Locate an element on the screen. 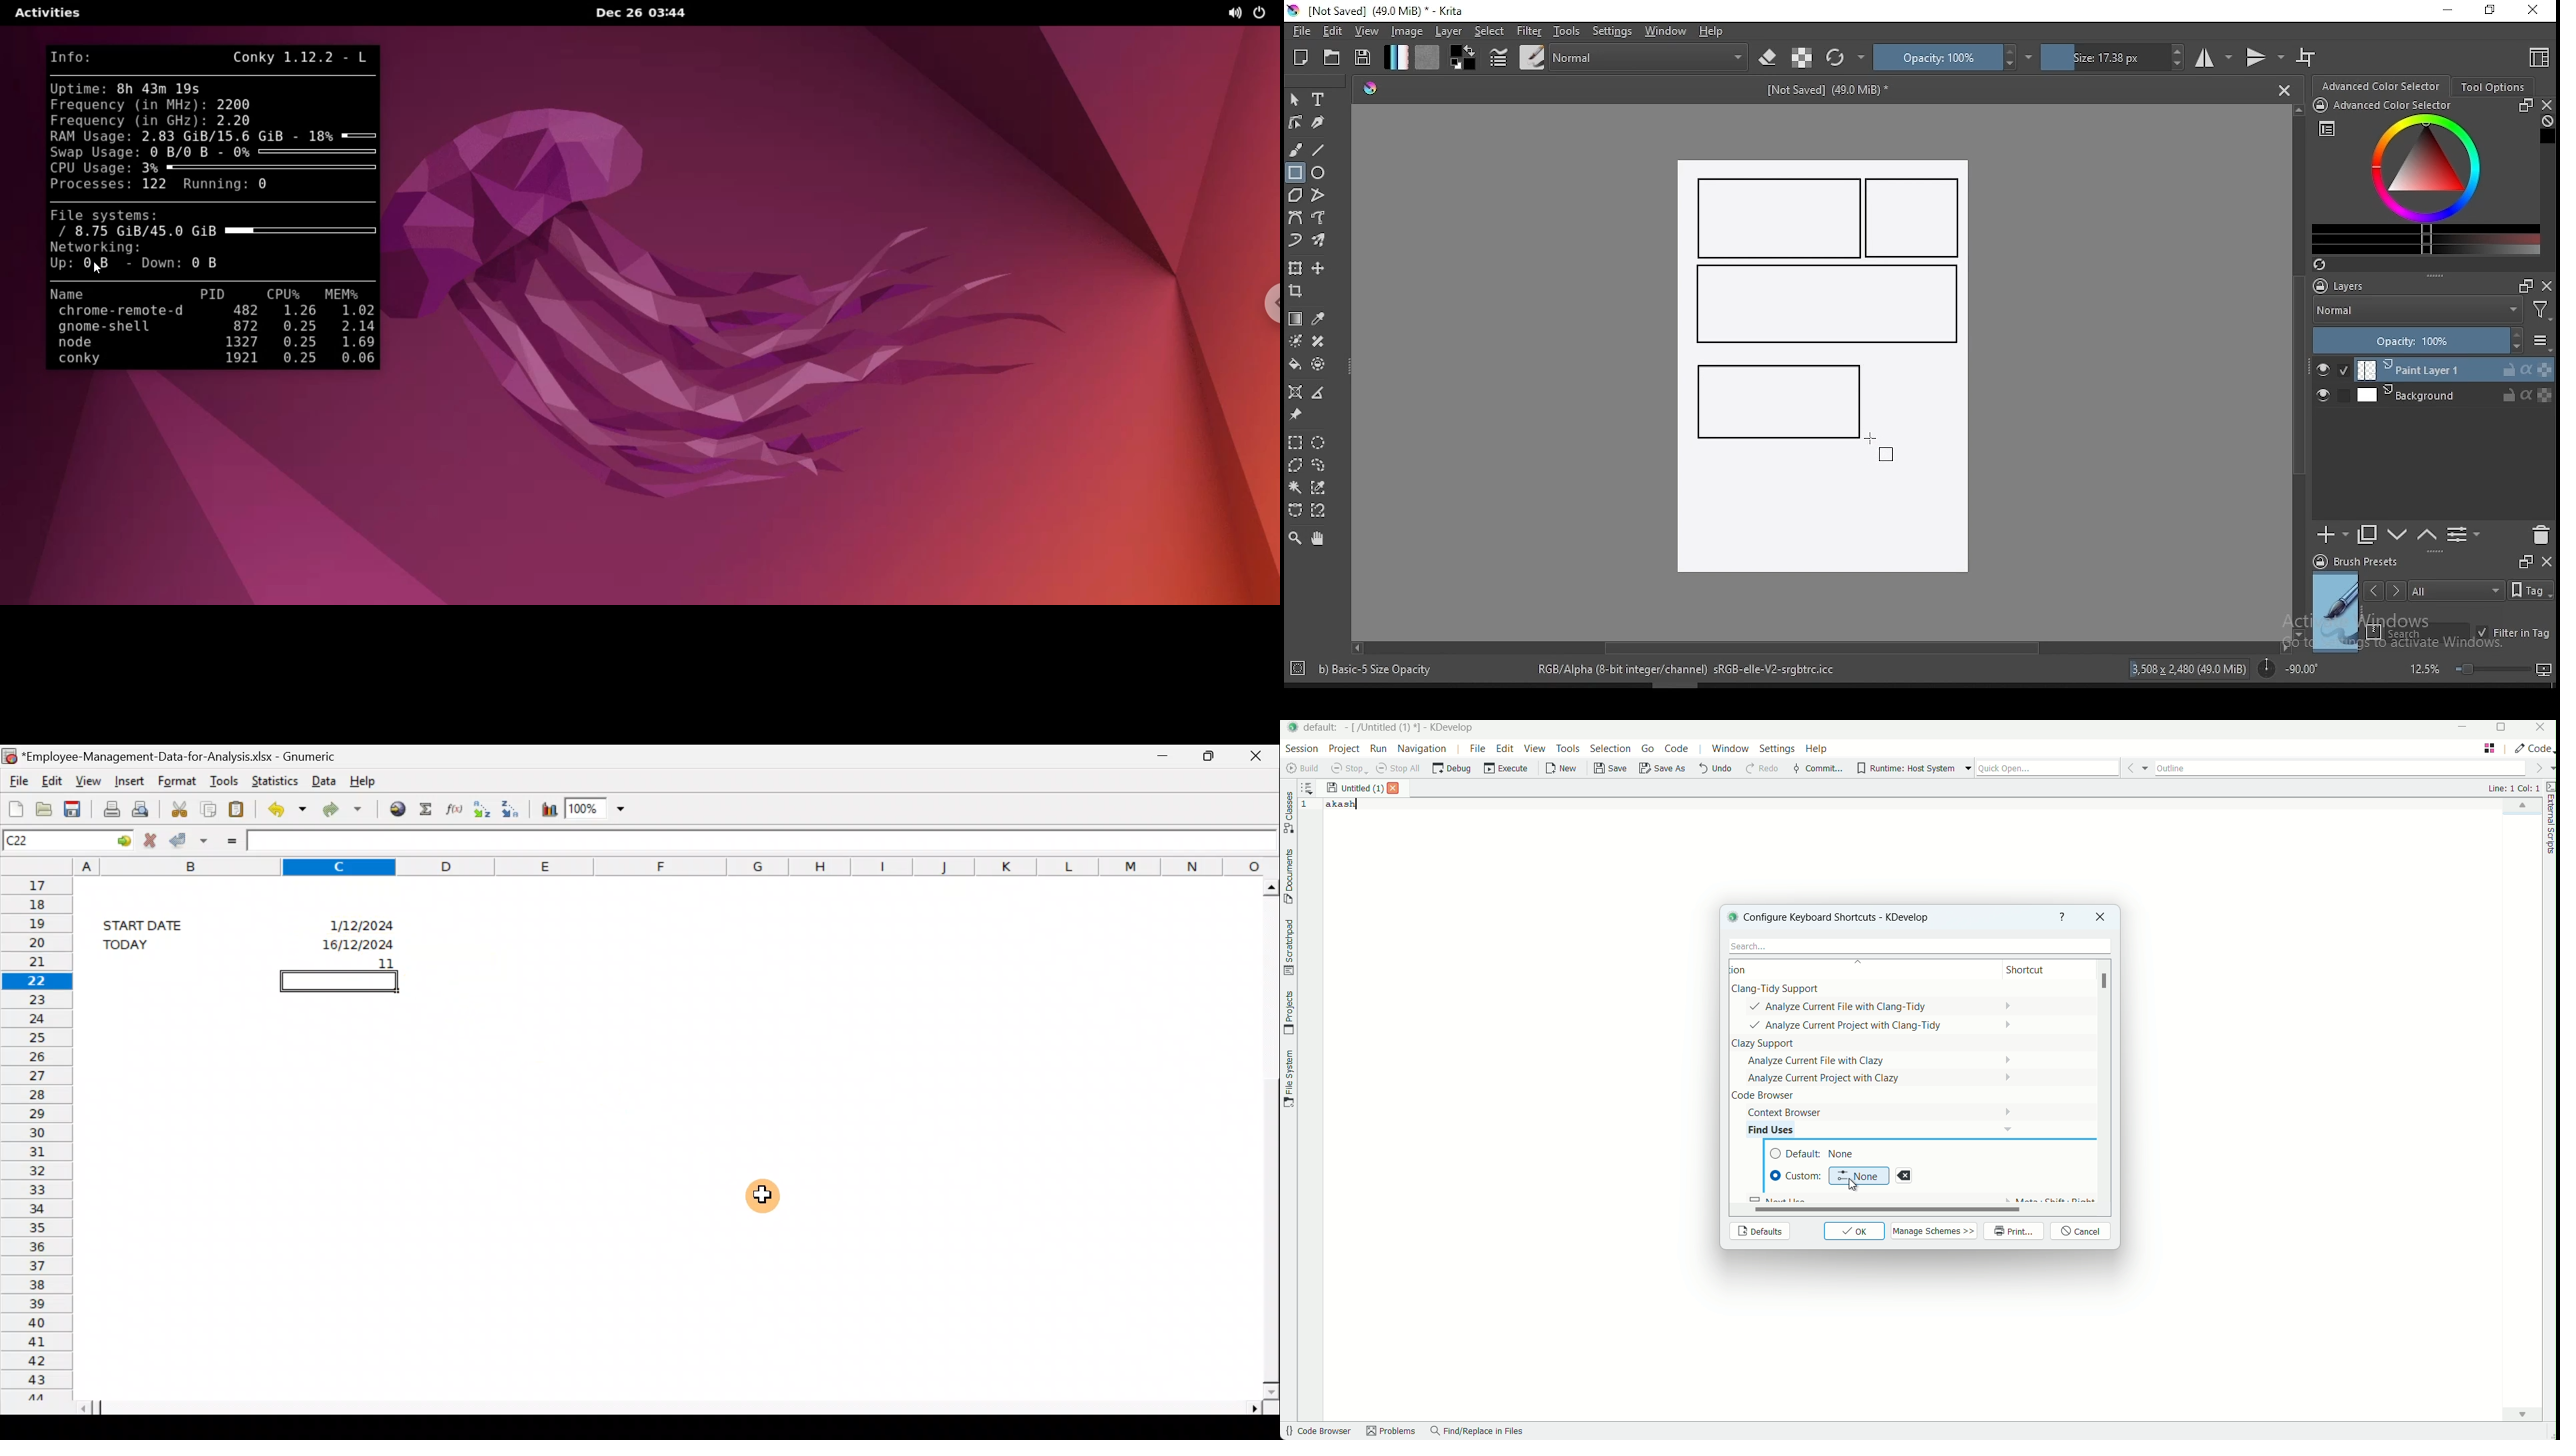 The image size is (2576, 1456). magnetic curve selection tool is located at coordinates (1316, 510).